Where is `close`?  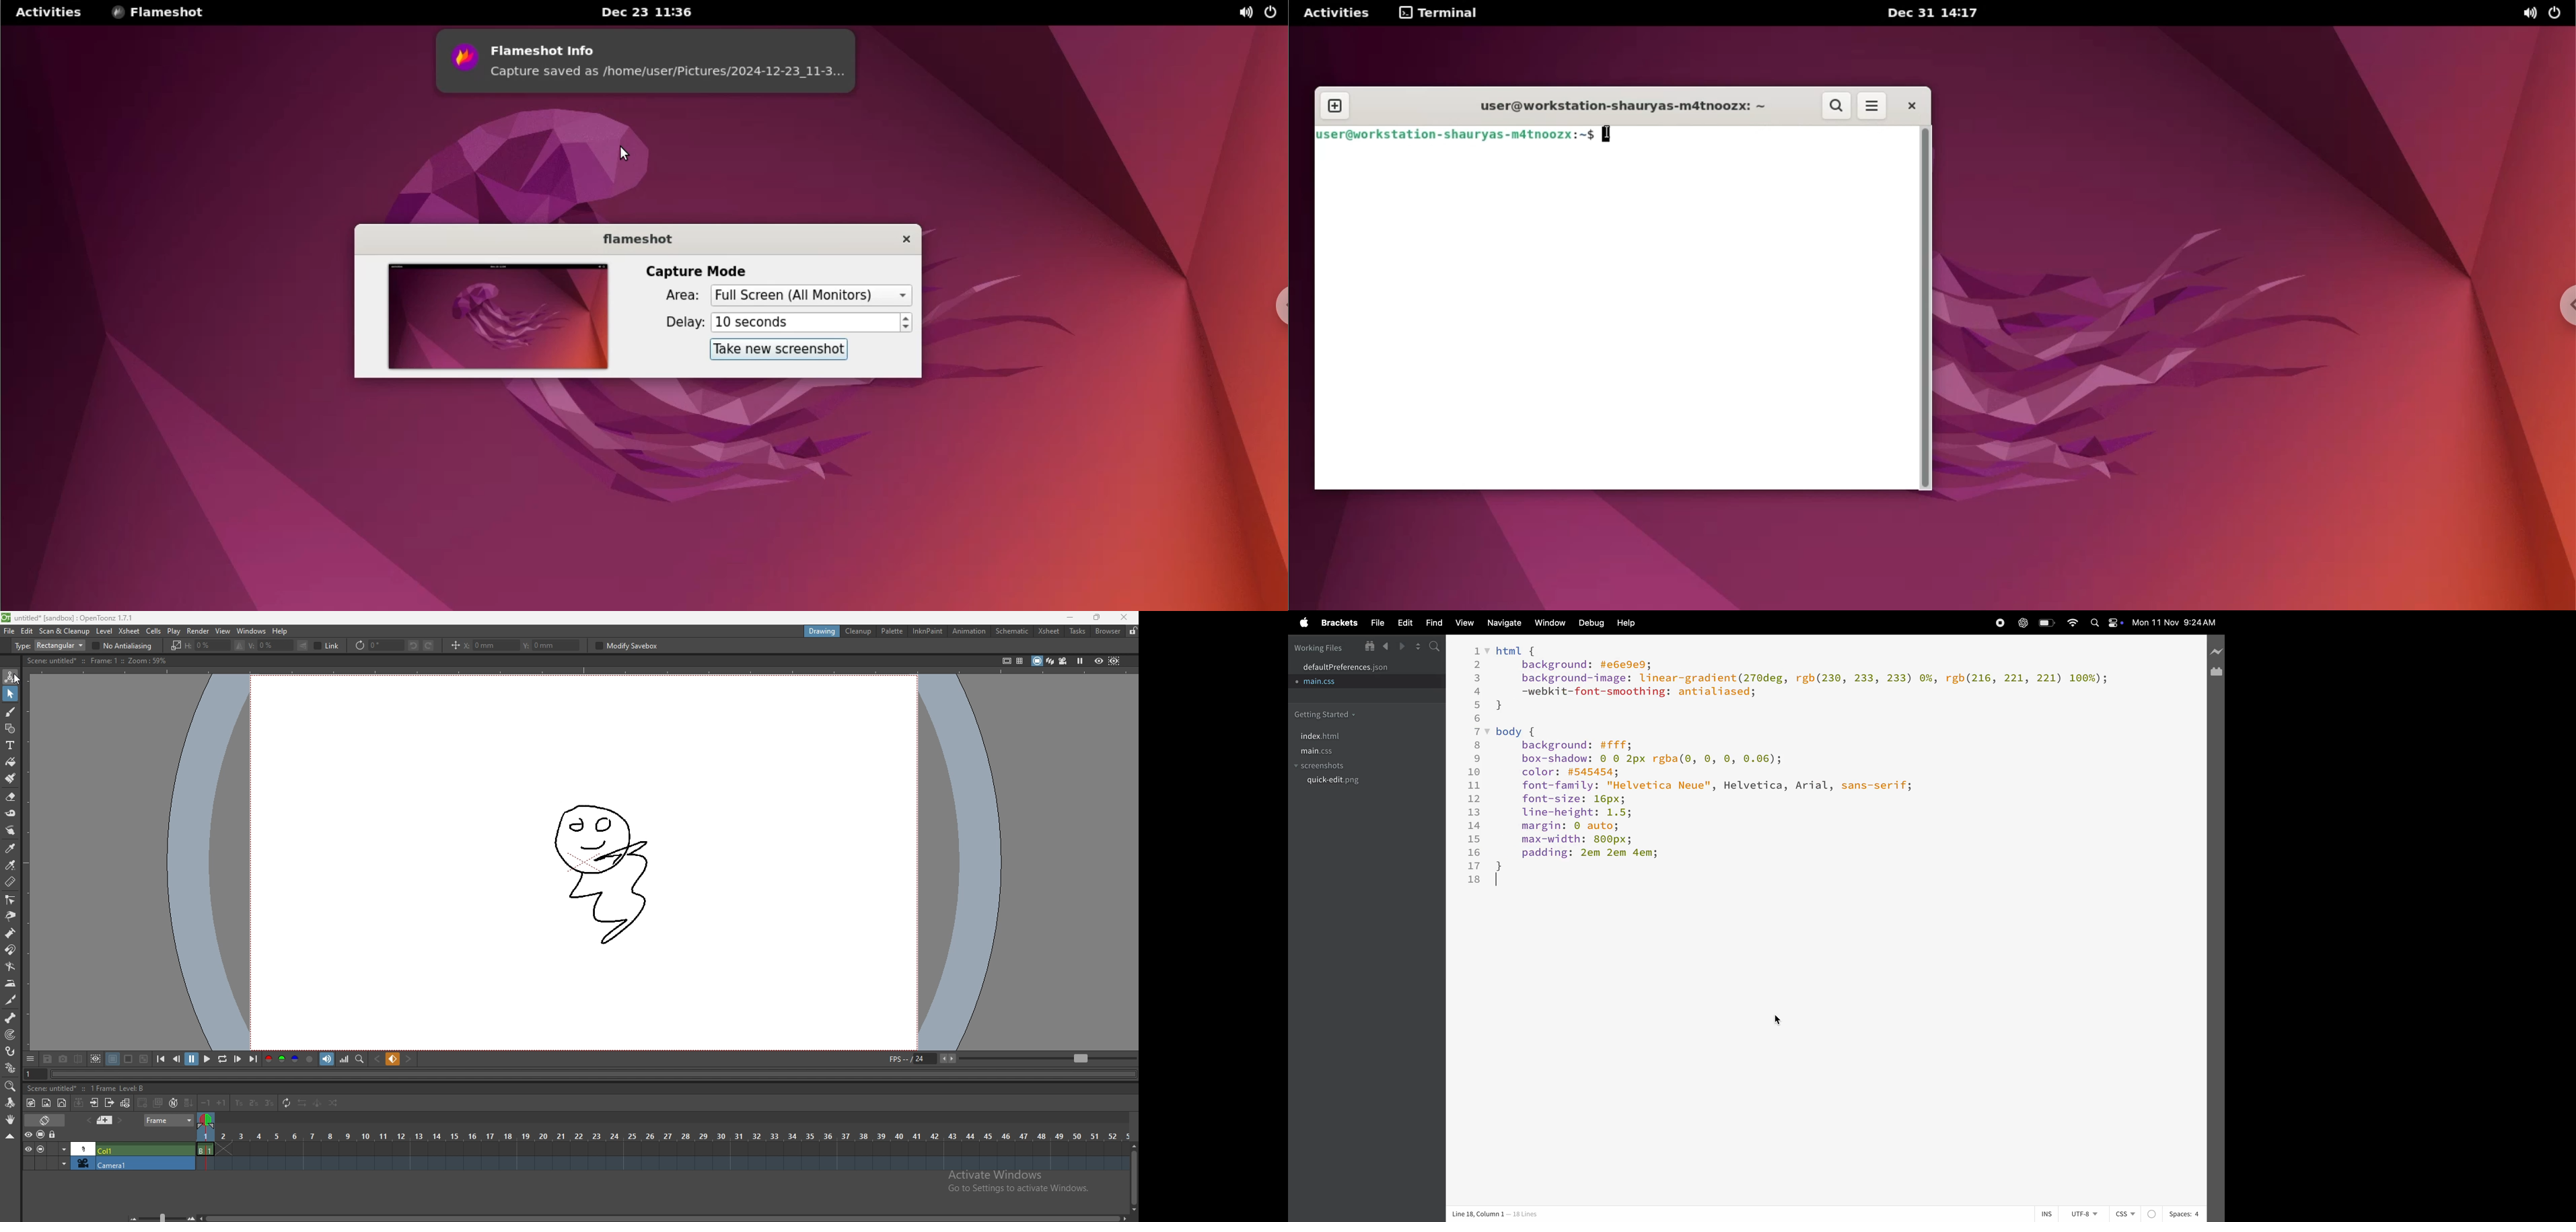 close is located at coordinates (1123, 618).